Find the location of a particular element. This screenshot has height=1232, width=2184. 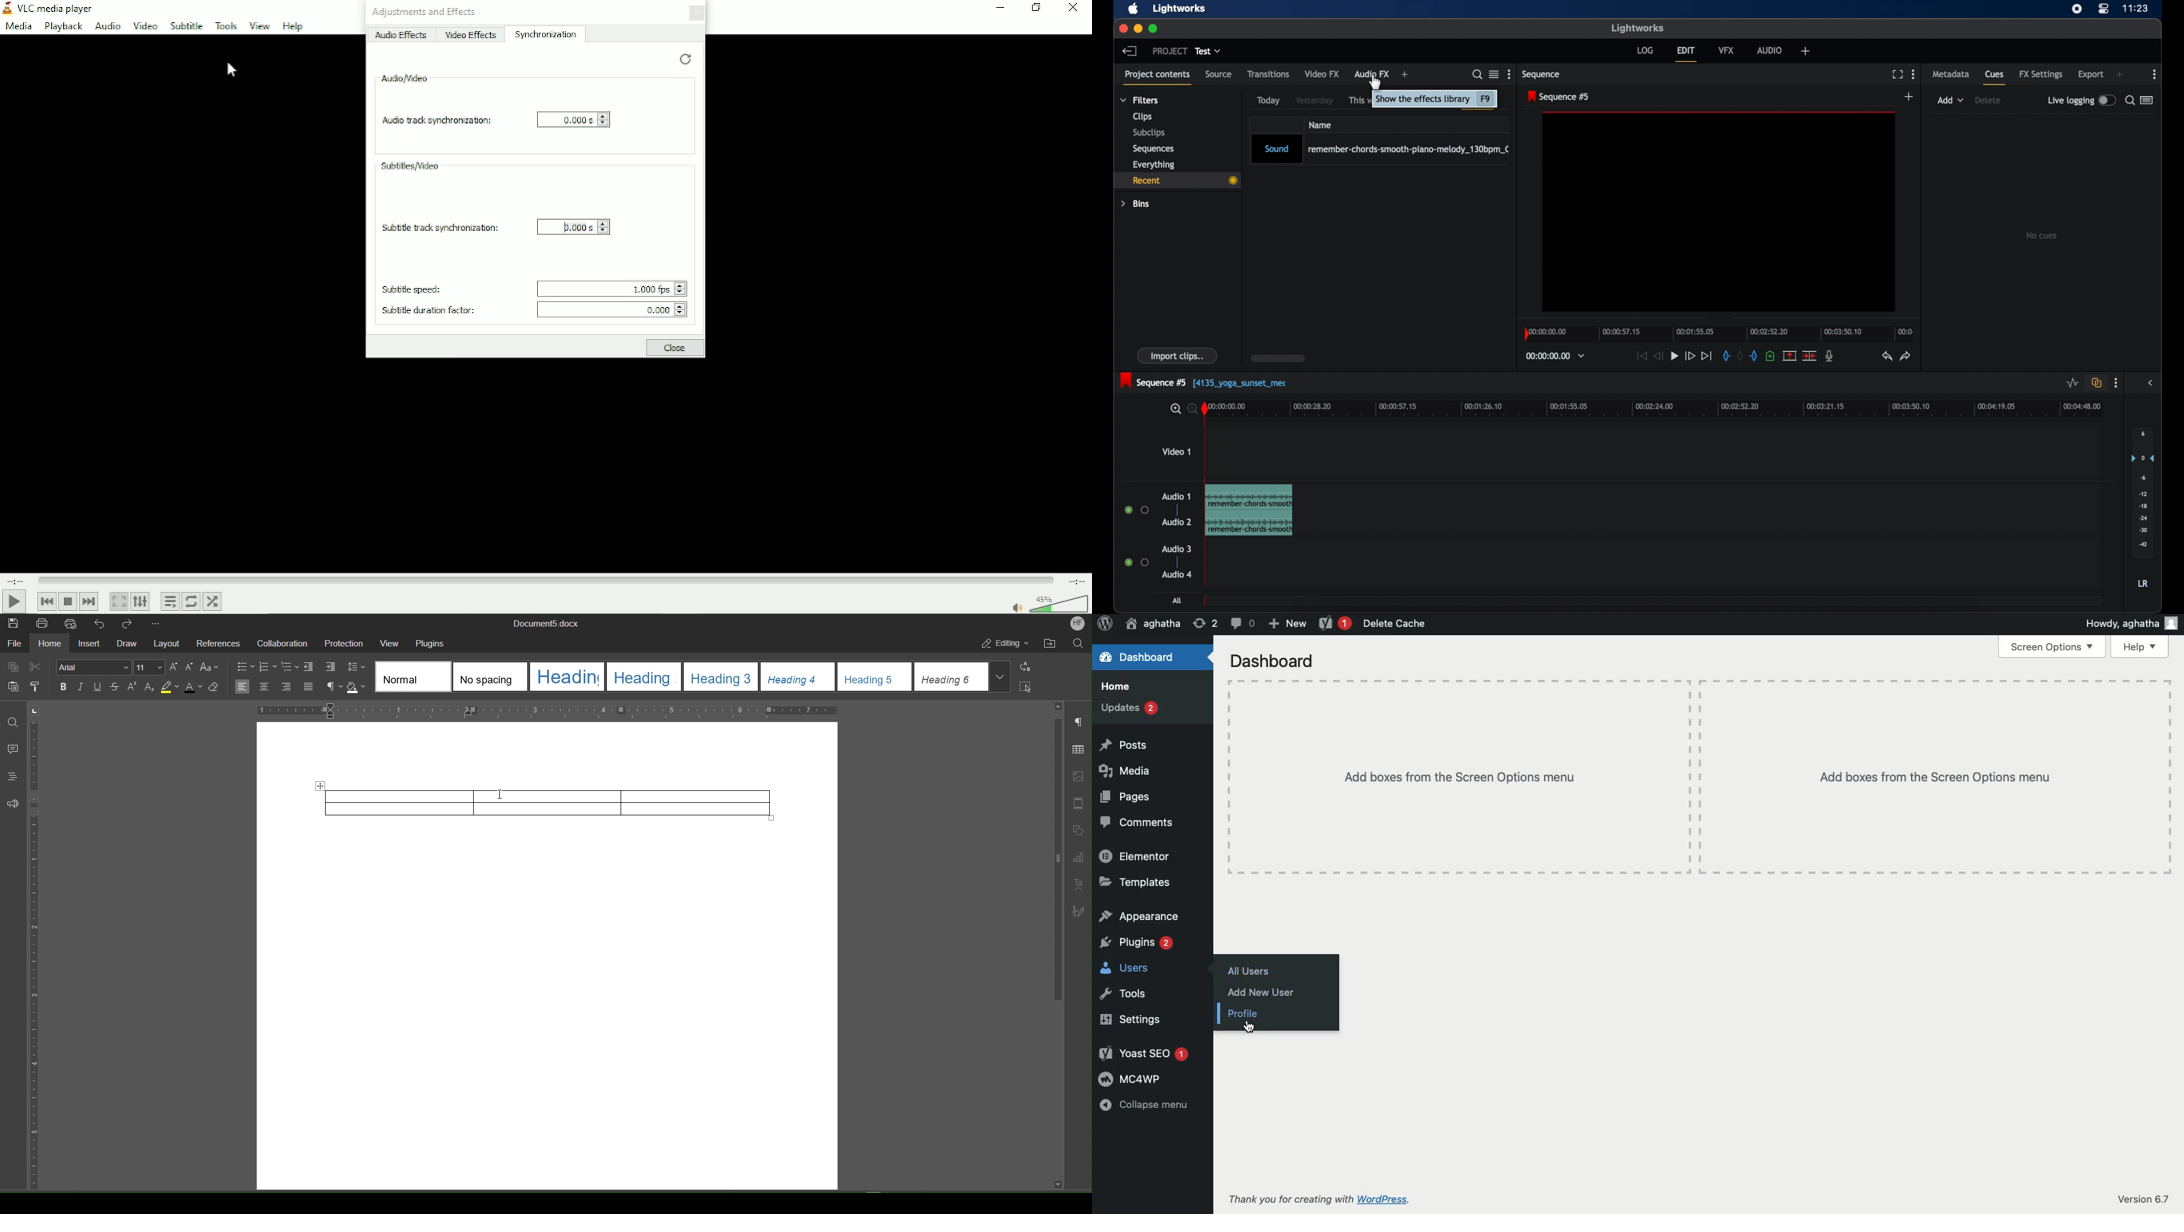

vfx is located at coordinates (1726, 50).